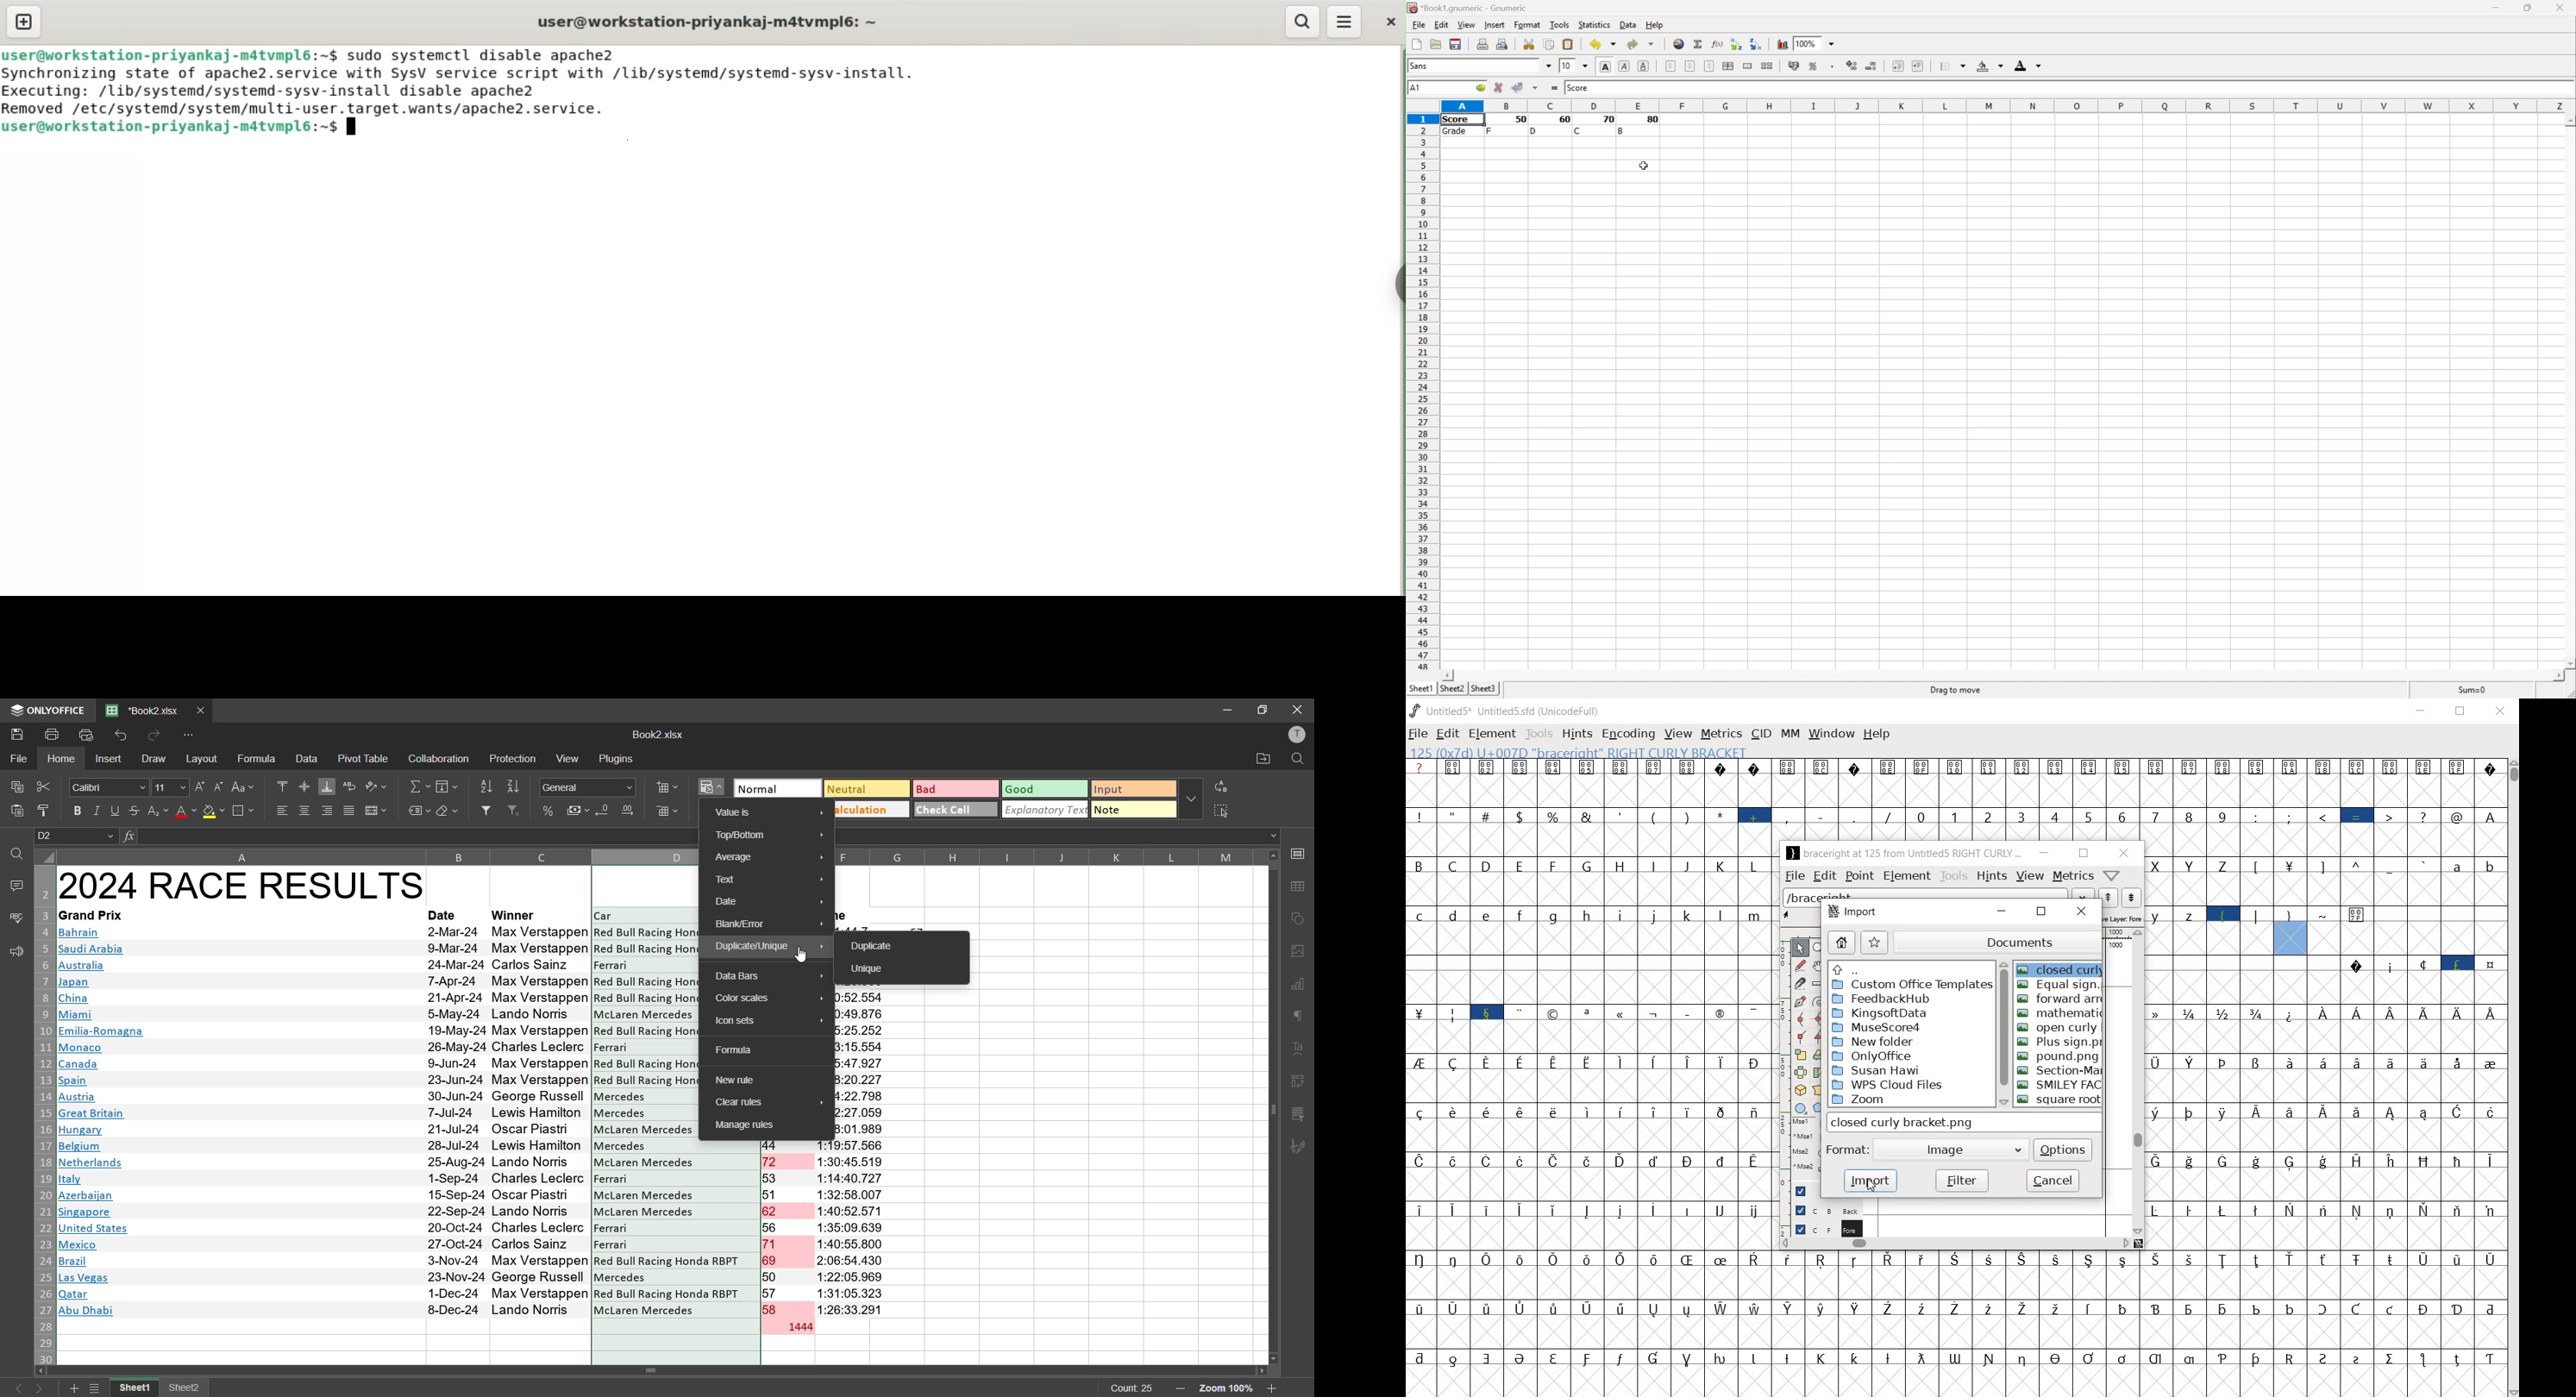 This screenshot has width=2576, height=1400. What do you see at coordinates (110, 760) in the screenshot?
I see `insert` at bounding box center [110, 760].